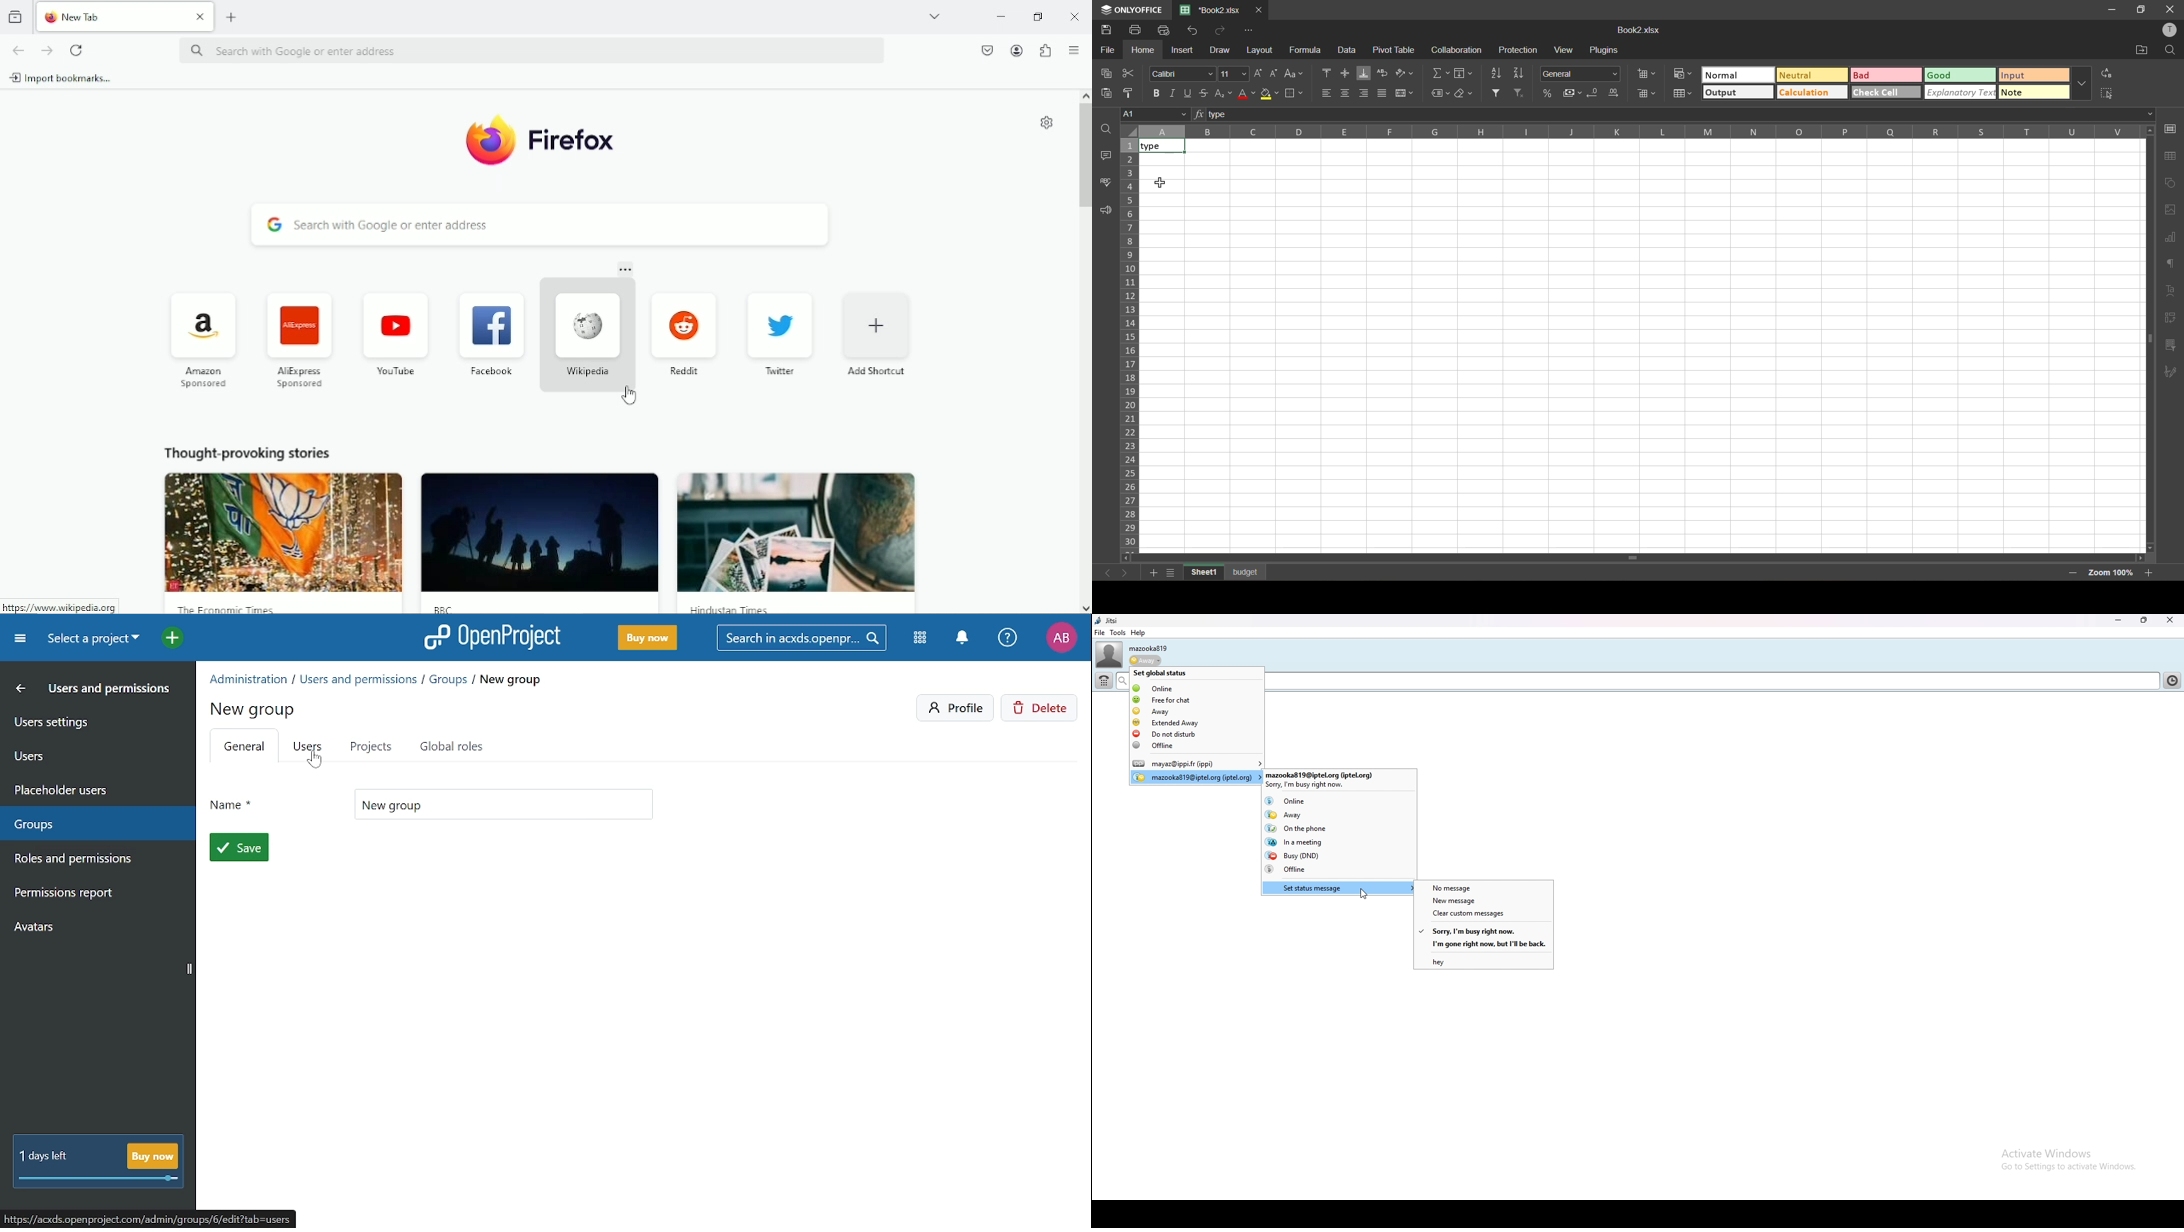  Describe the element at coordinates (1615, 94) in the screenshot. I see `increase decimal` at that location.